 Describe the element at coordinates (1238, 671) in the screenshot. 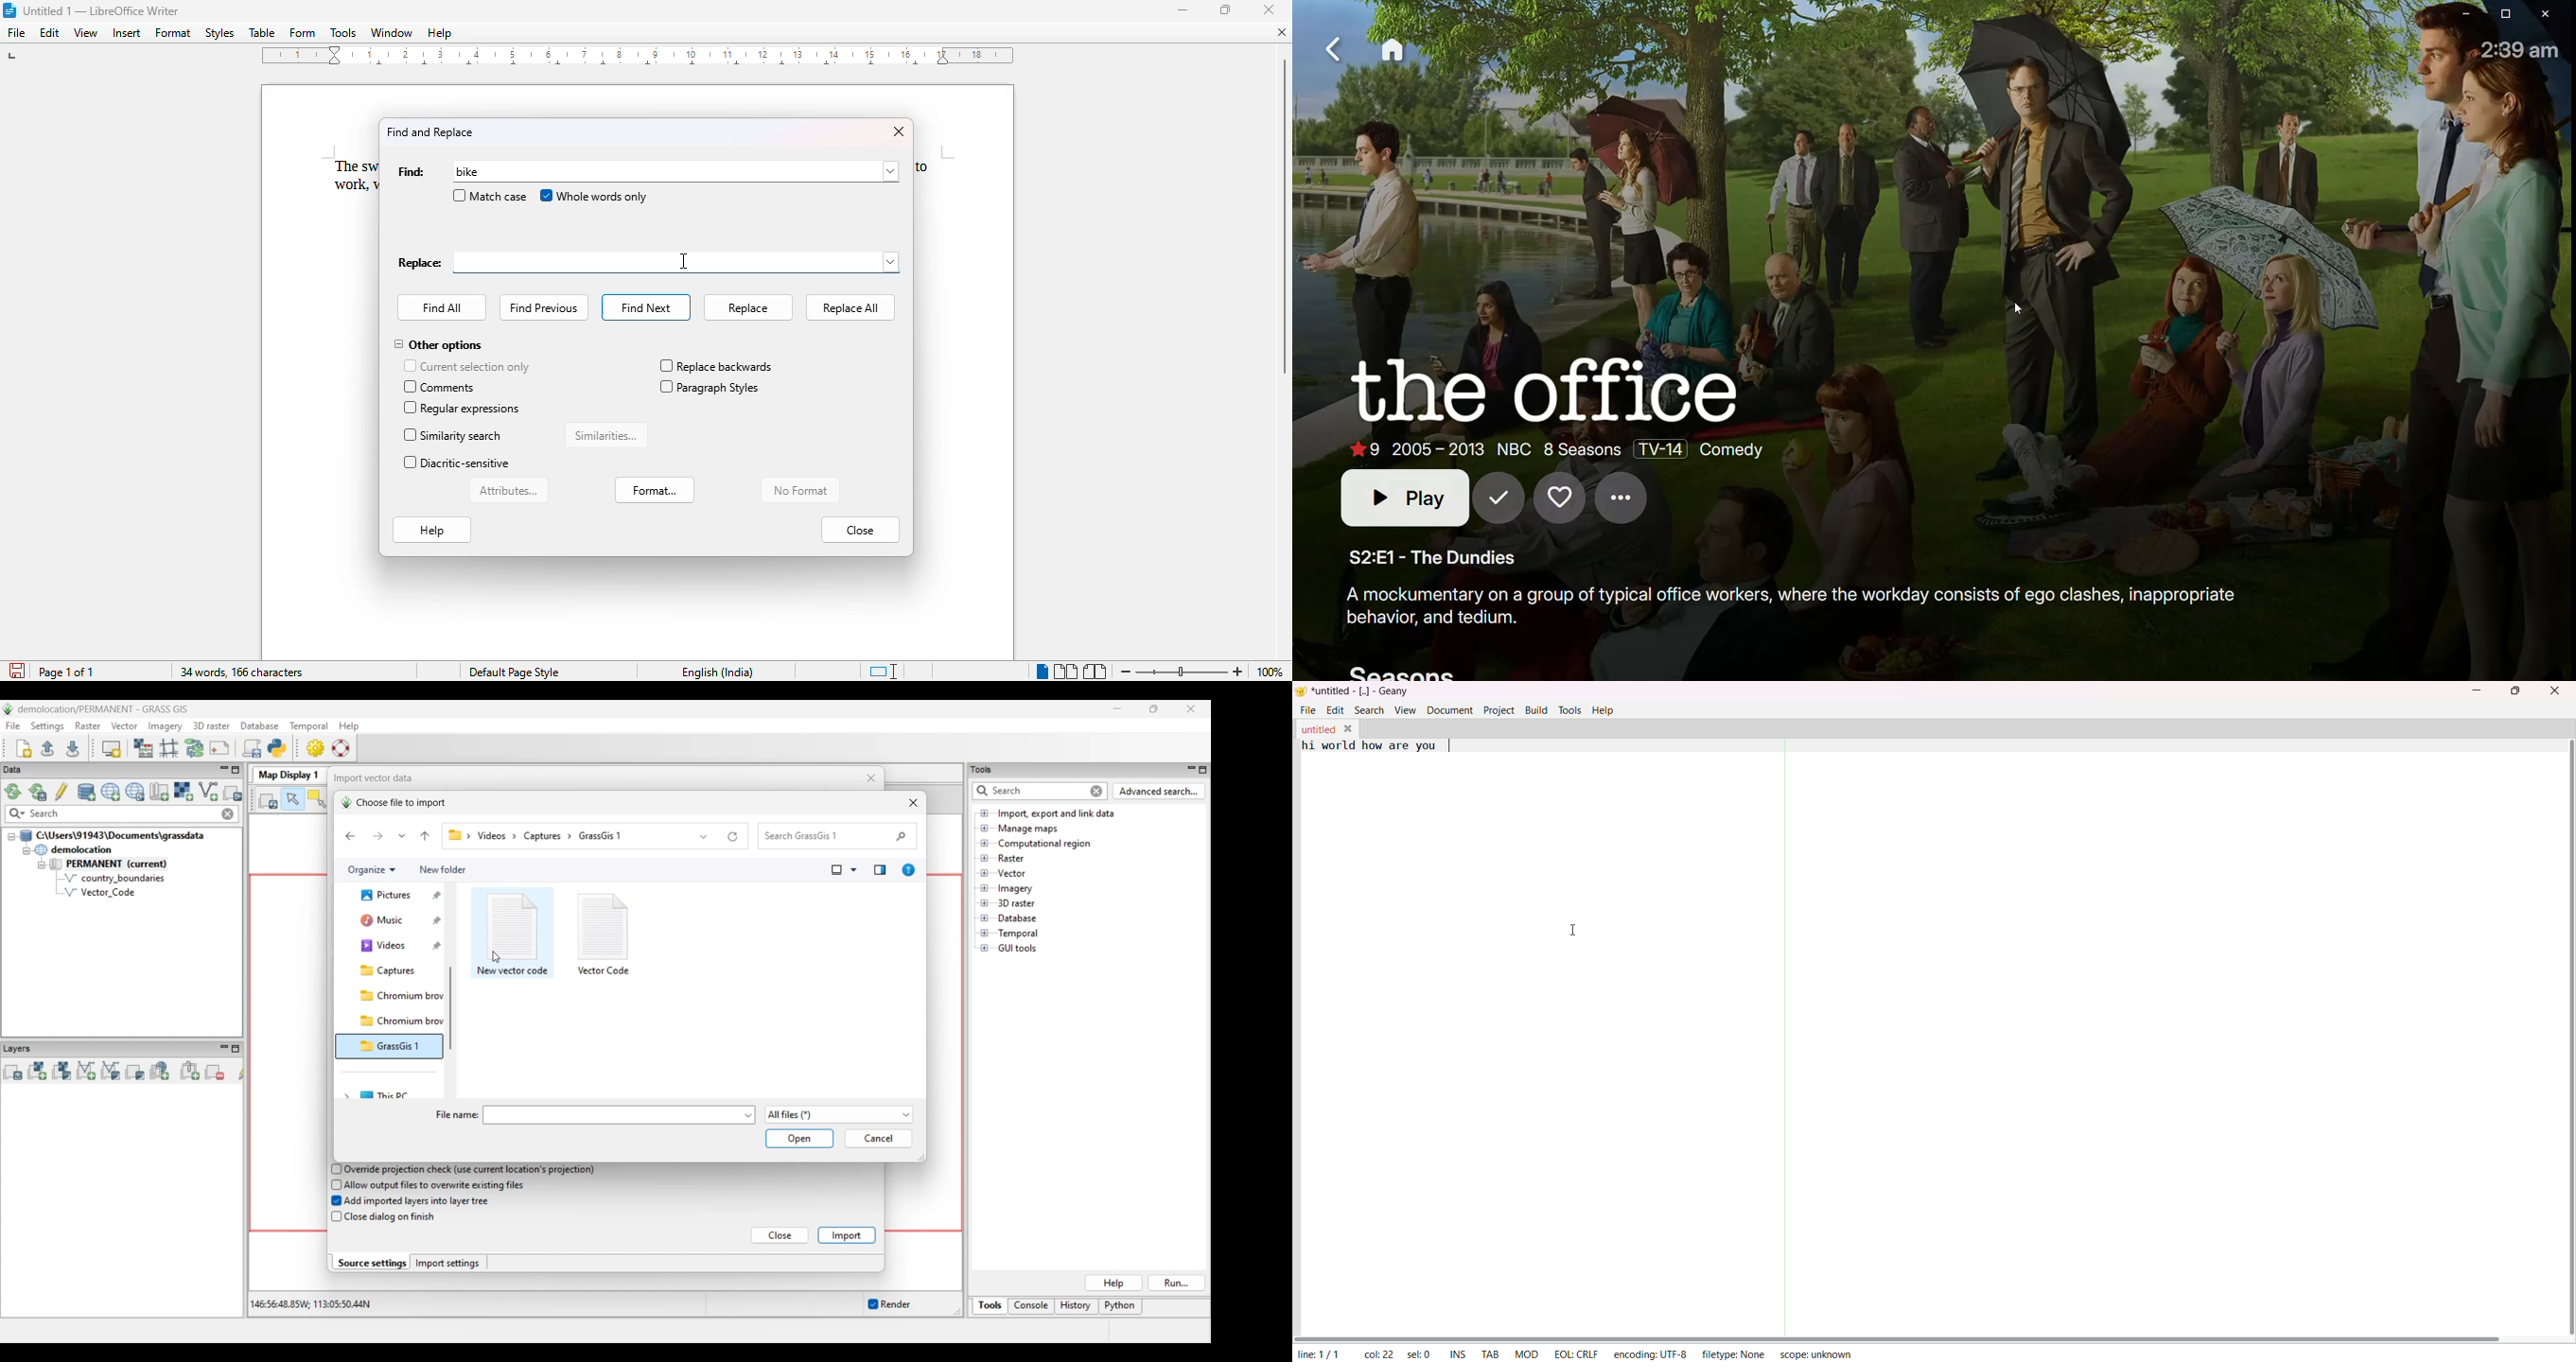

I see `zoom in` at that location.